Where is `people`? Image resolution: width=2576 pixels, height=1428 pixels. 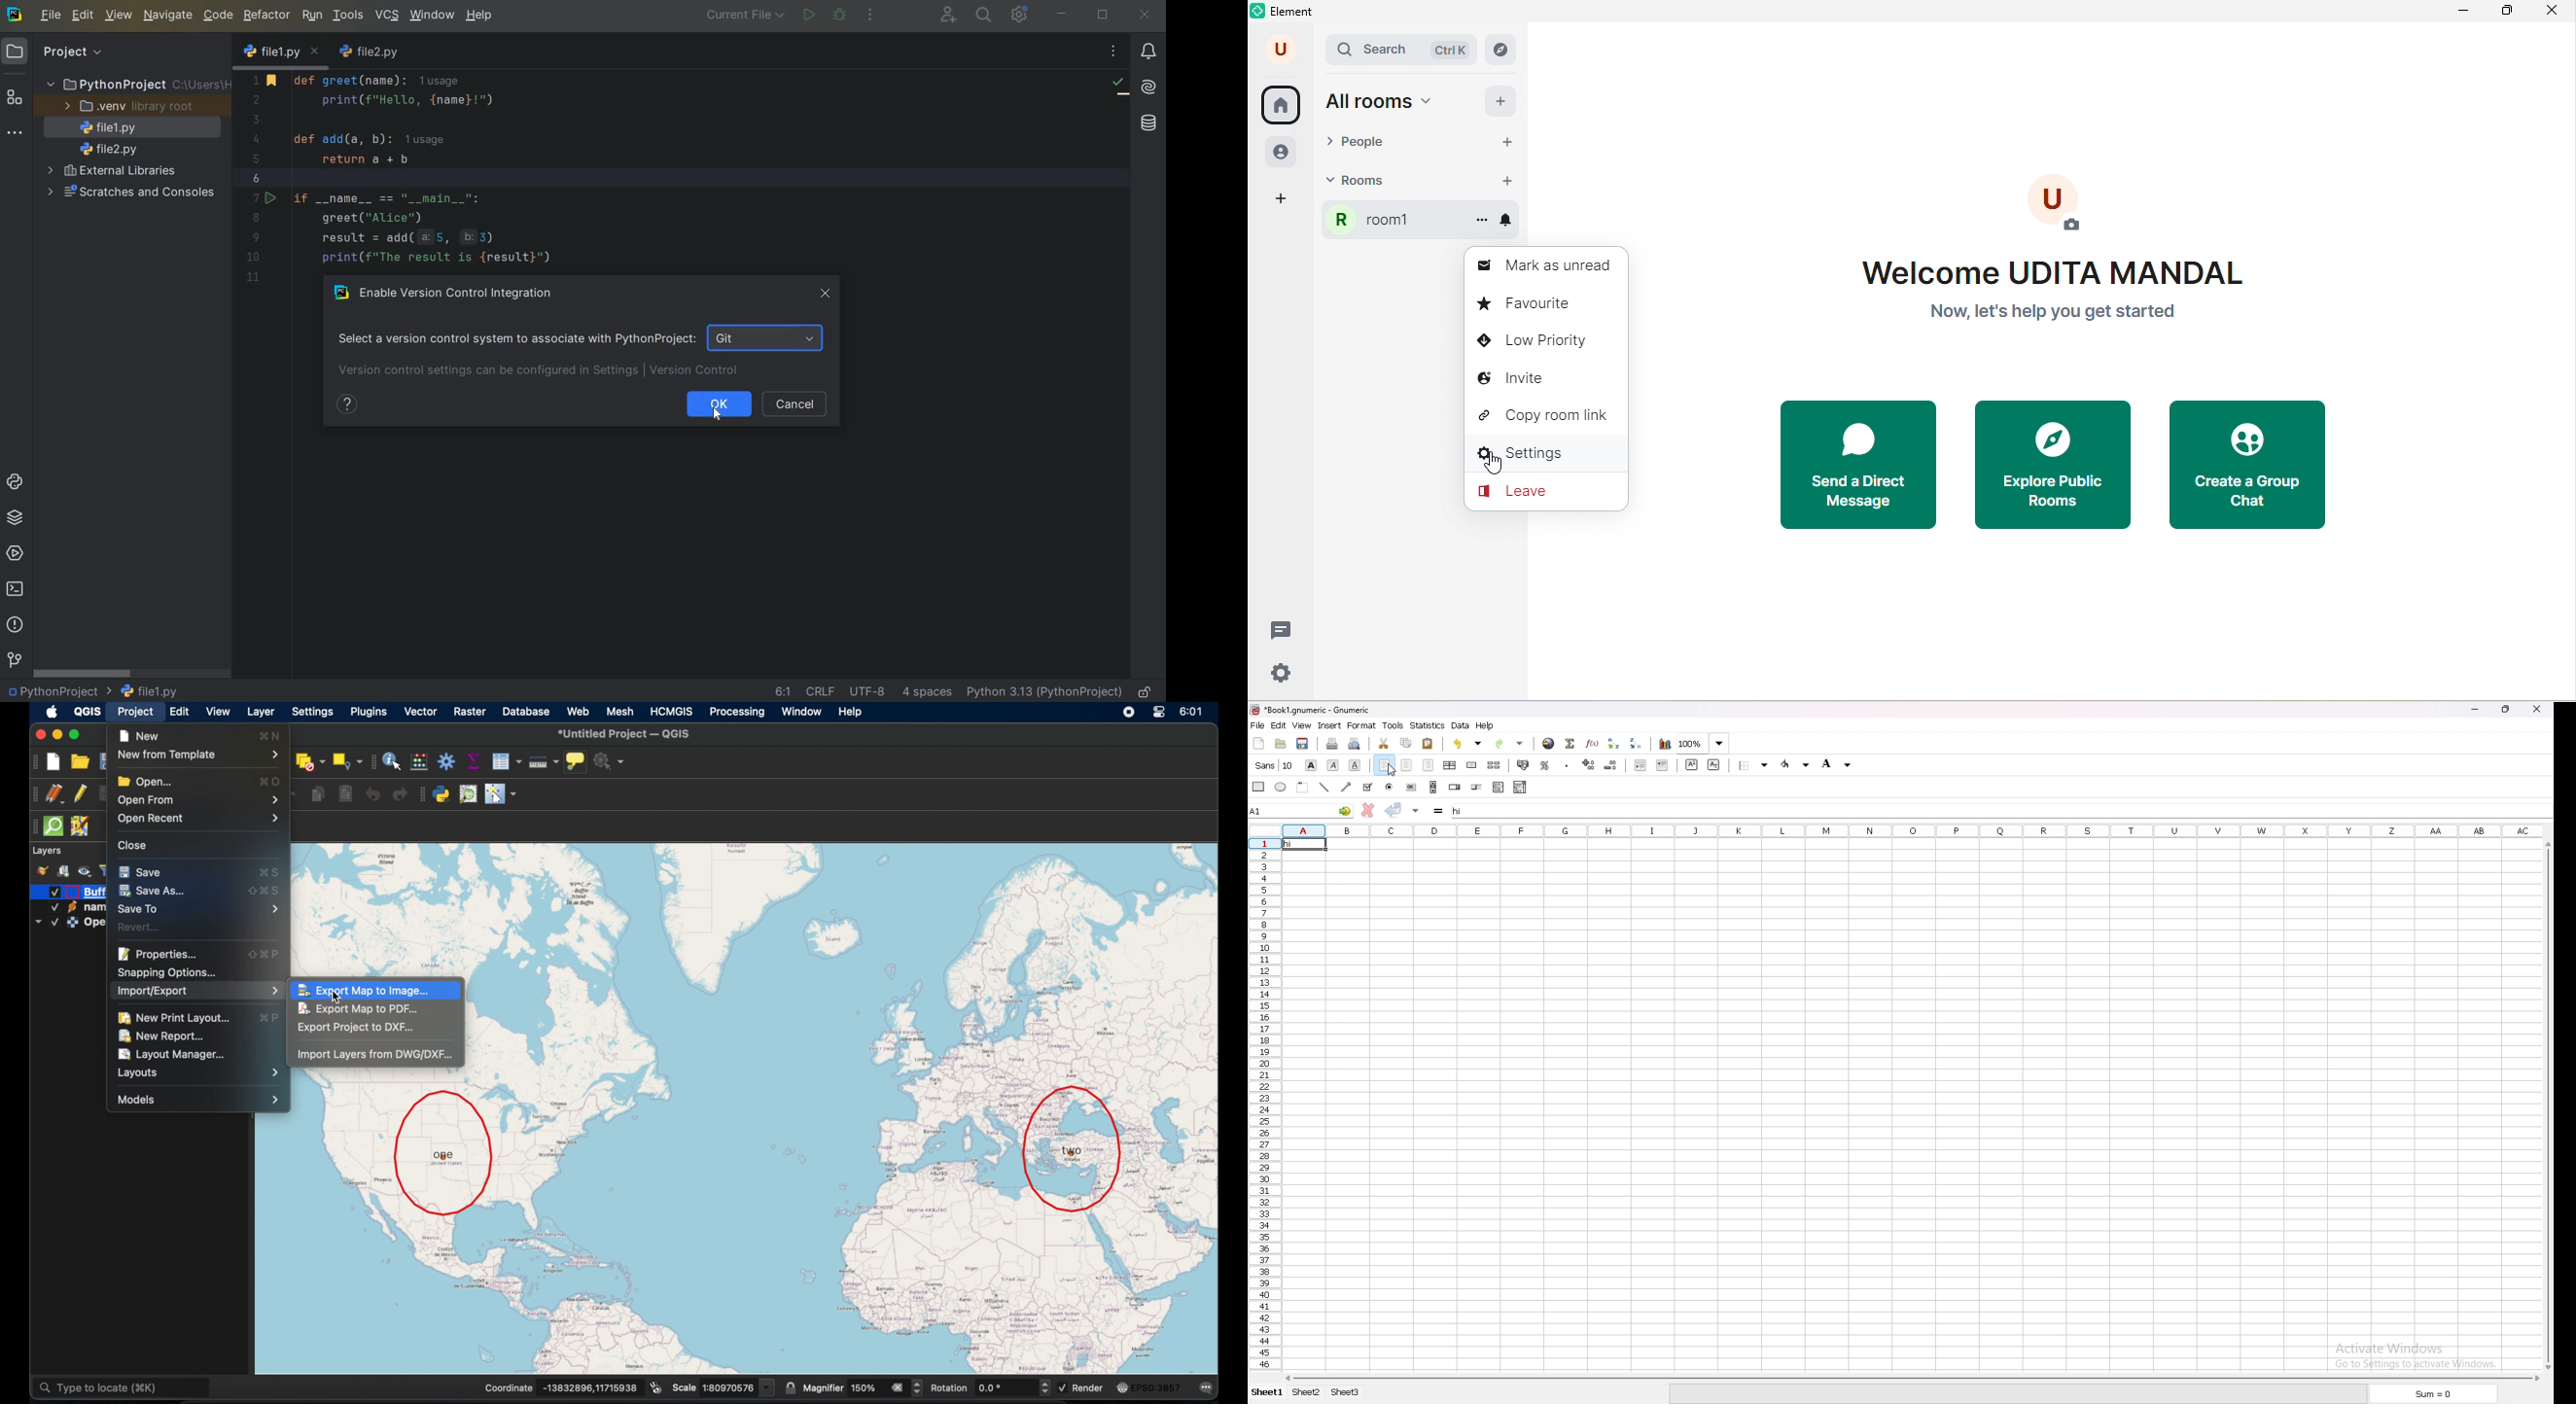 people is located at coordinates (1284, 154).